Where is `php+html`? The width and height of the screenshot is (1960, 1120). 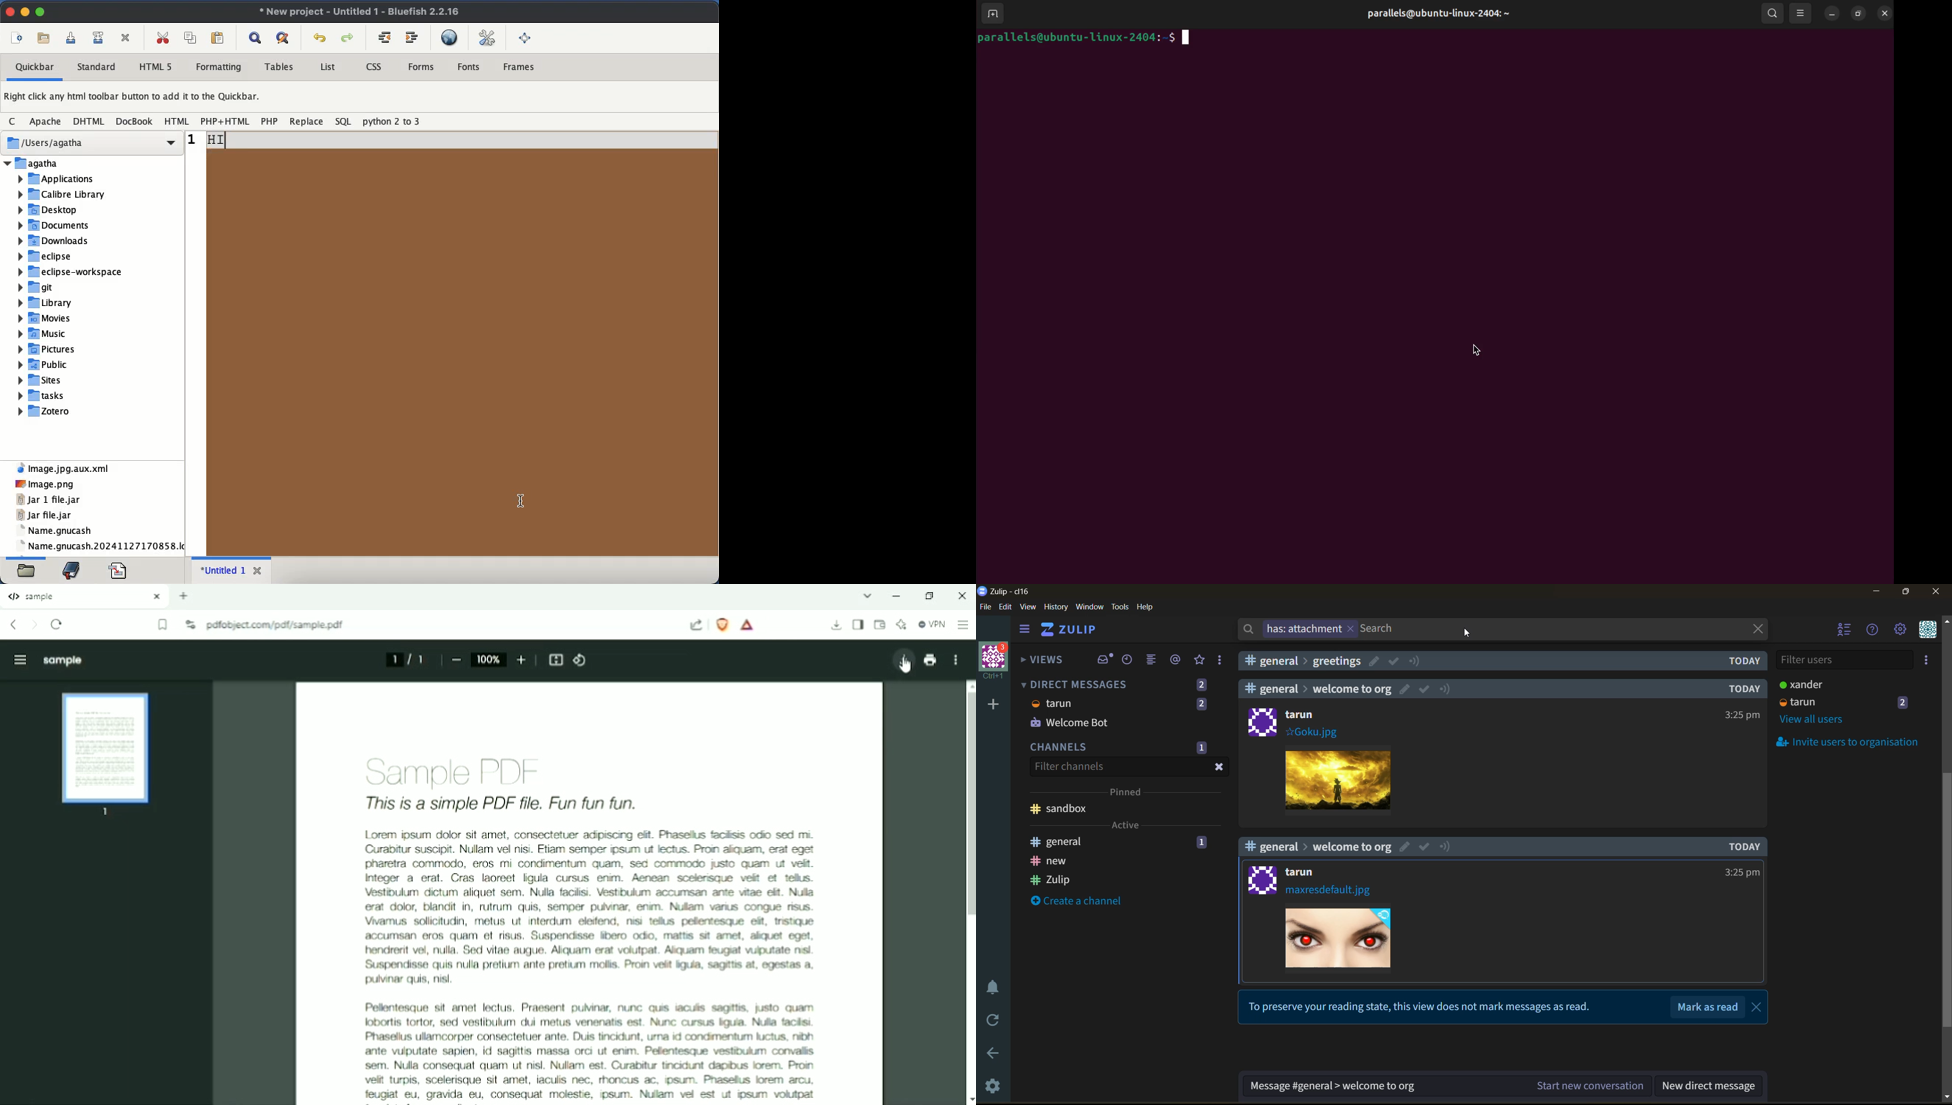
php+html is located at coordinates (226, 121).